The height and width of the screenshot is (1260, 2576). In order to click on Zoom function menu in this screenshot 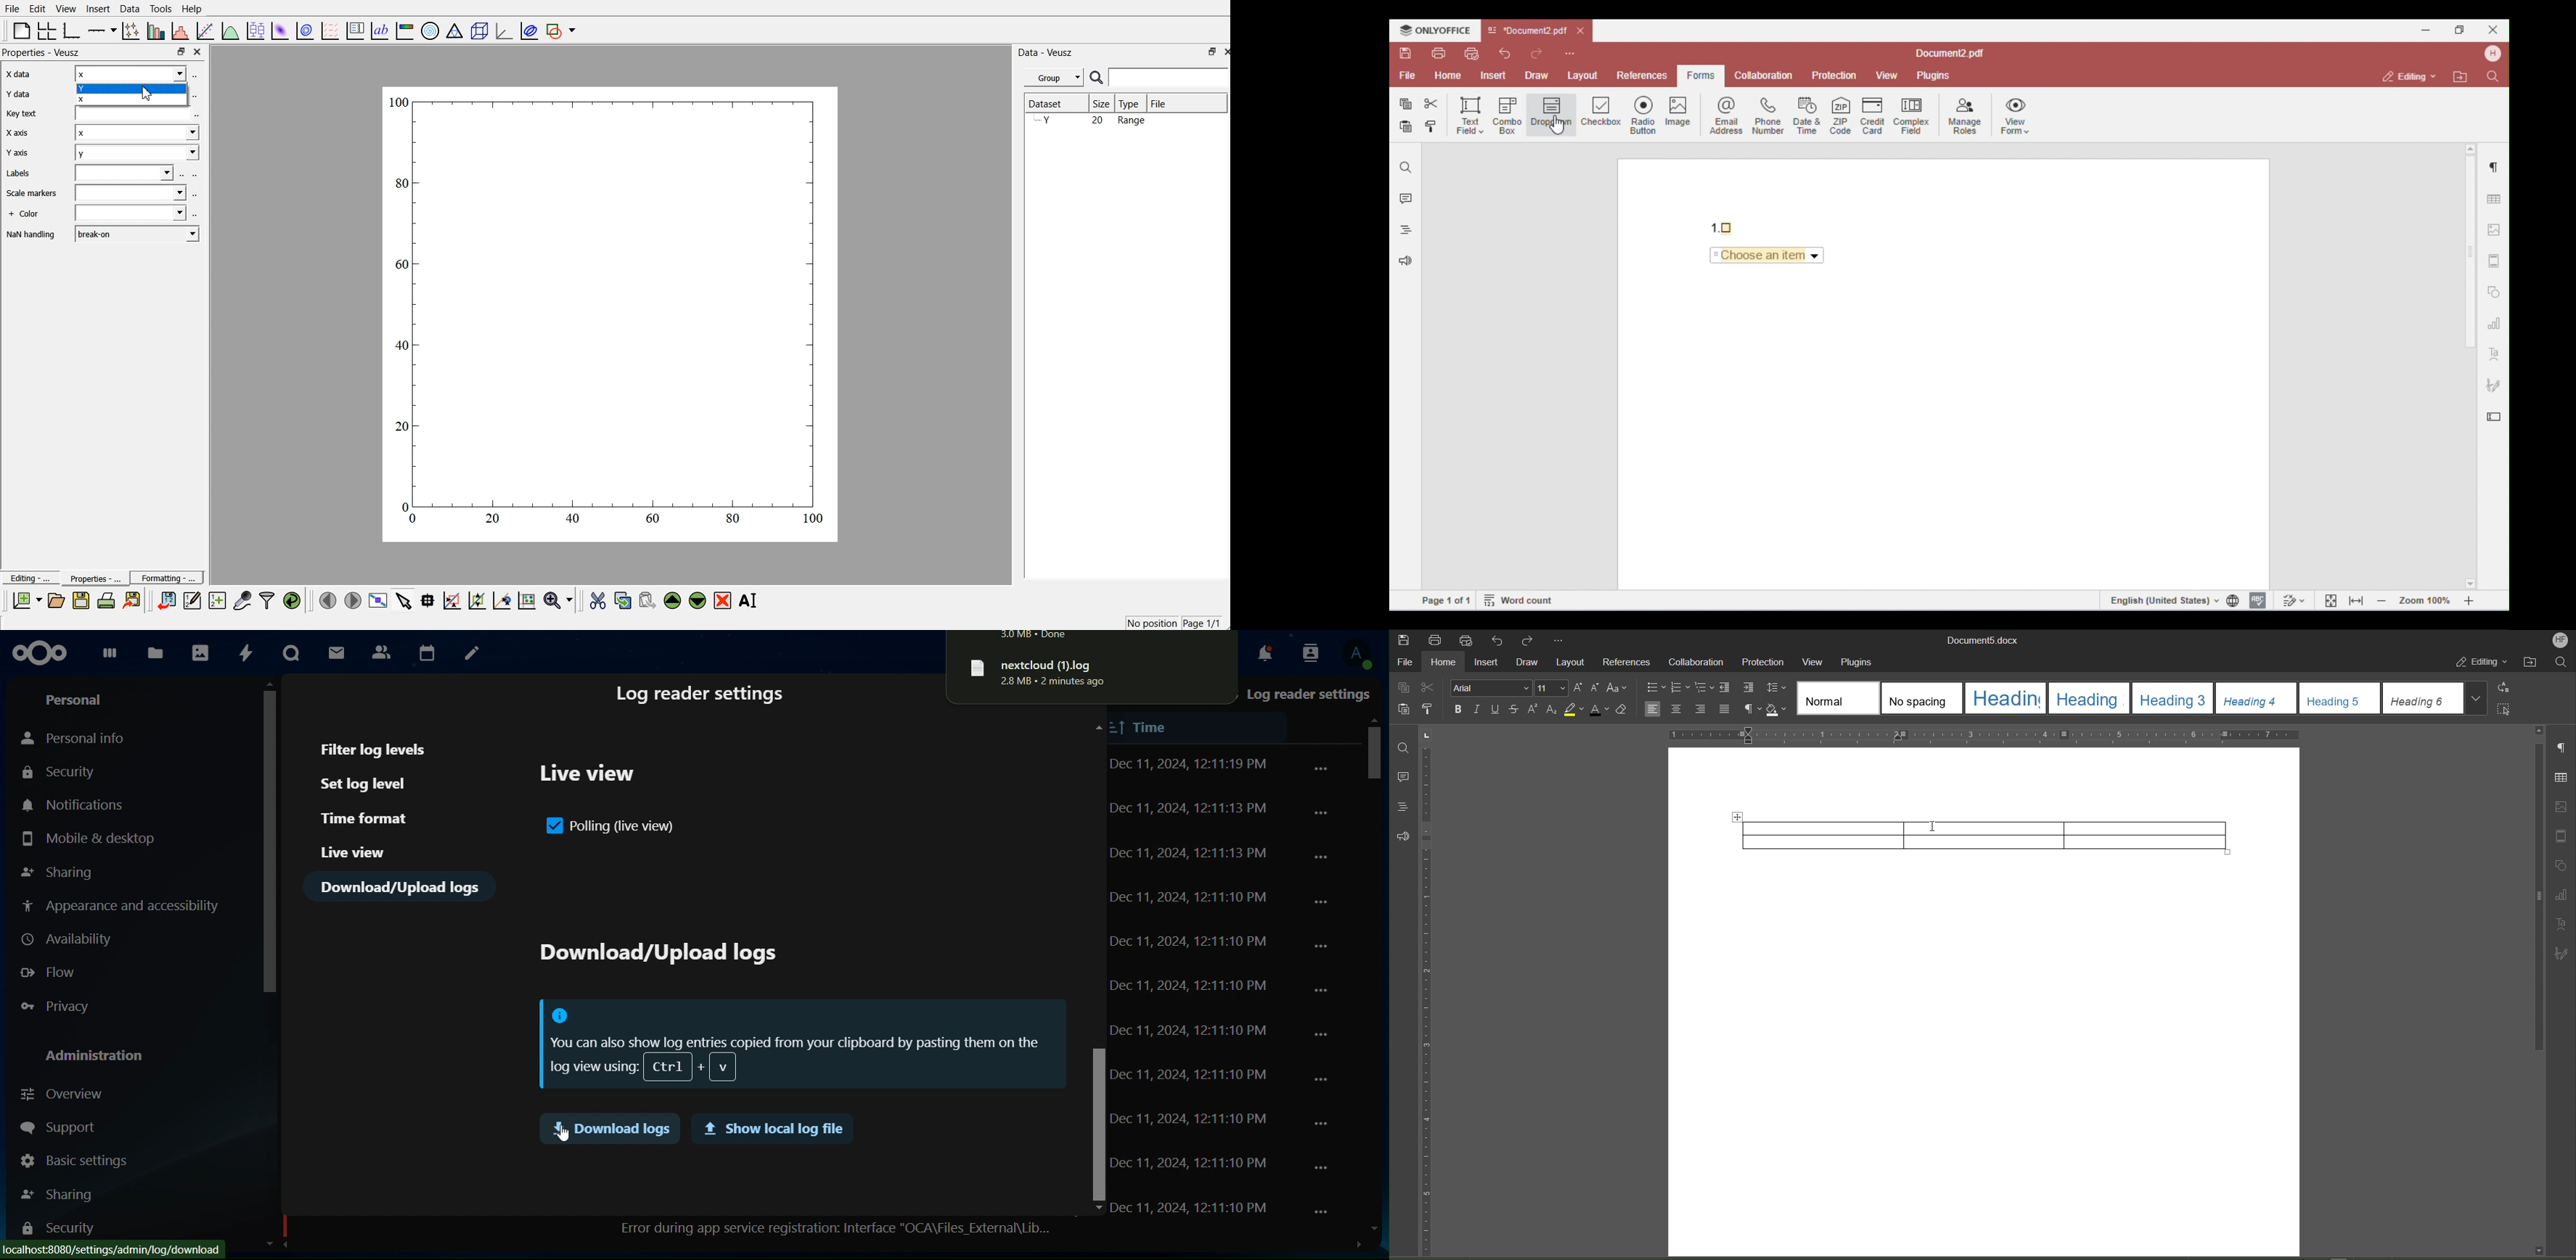, I will do `click(559, 599)`.